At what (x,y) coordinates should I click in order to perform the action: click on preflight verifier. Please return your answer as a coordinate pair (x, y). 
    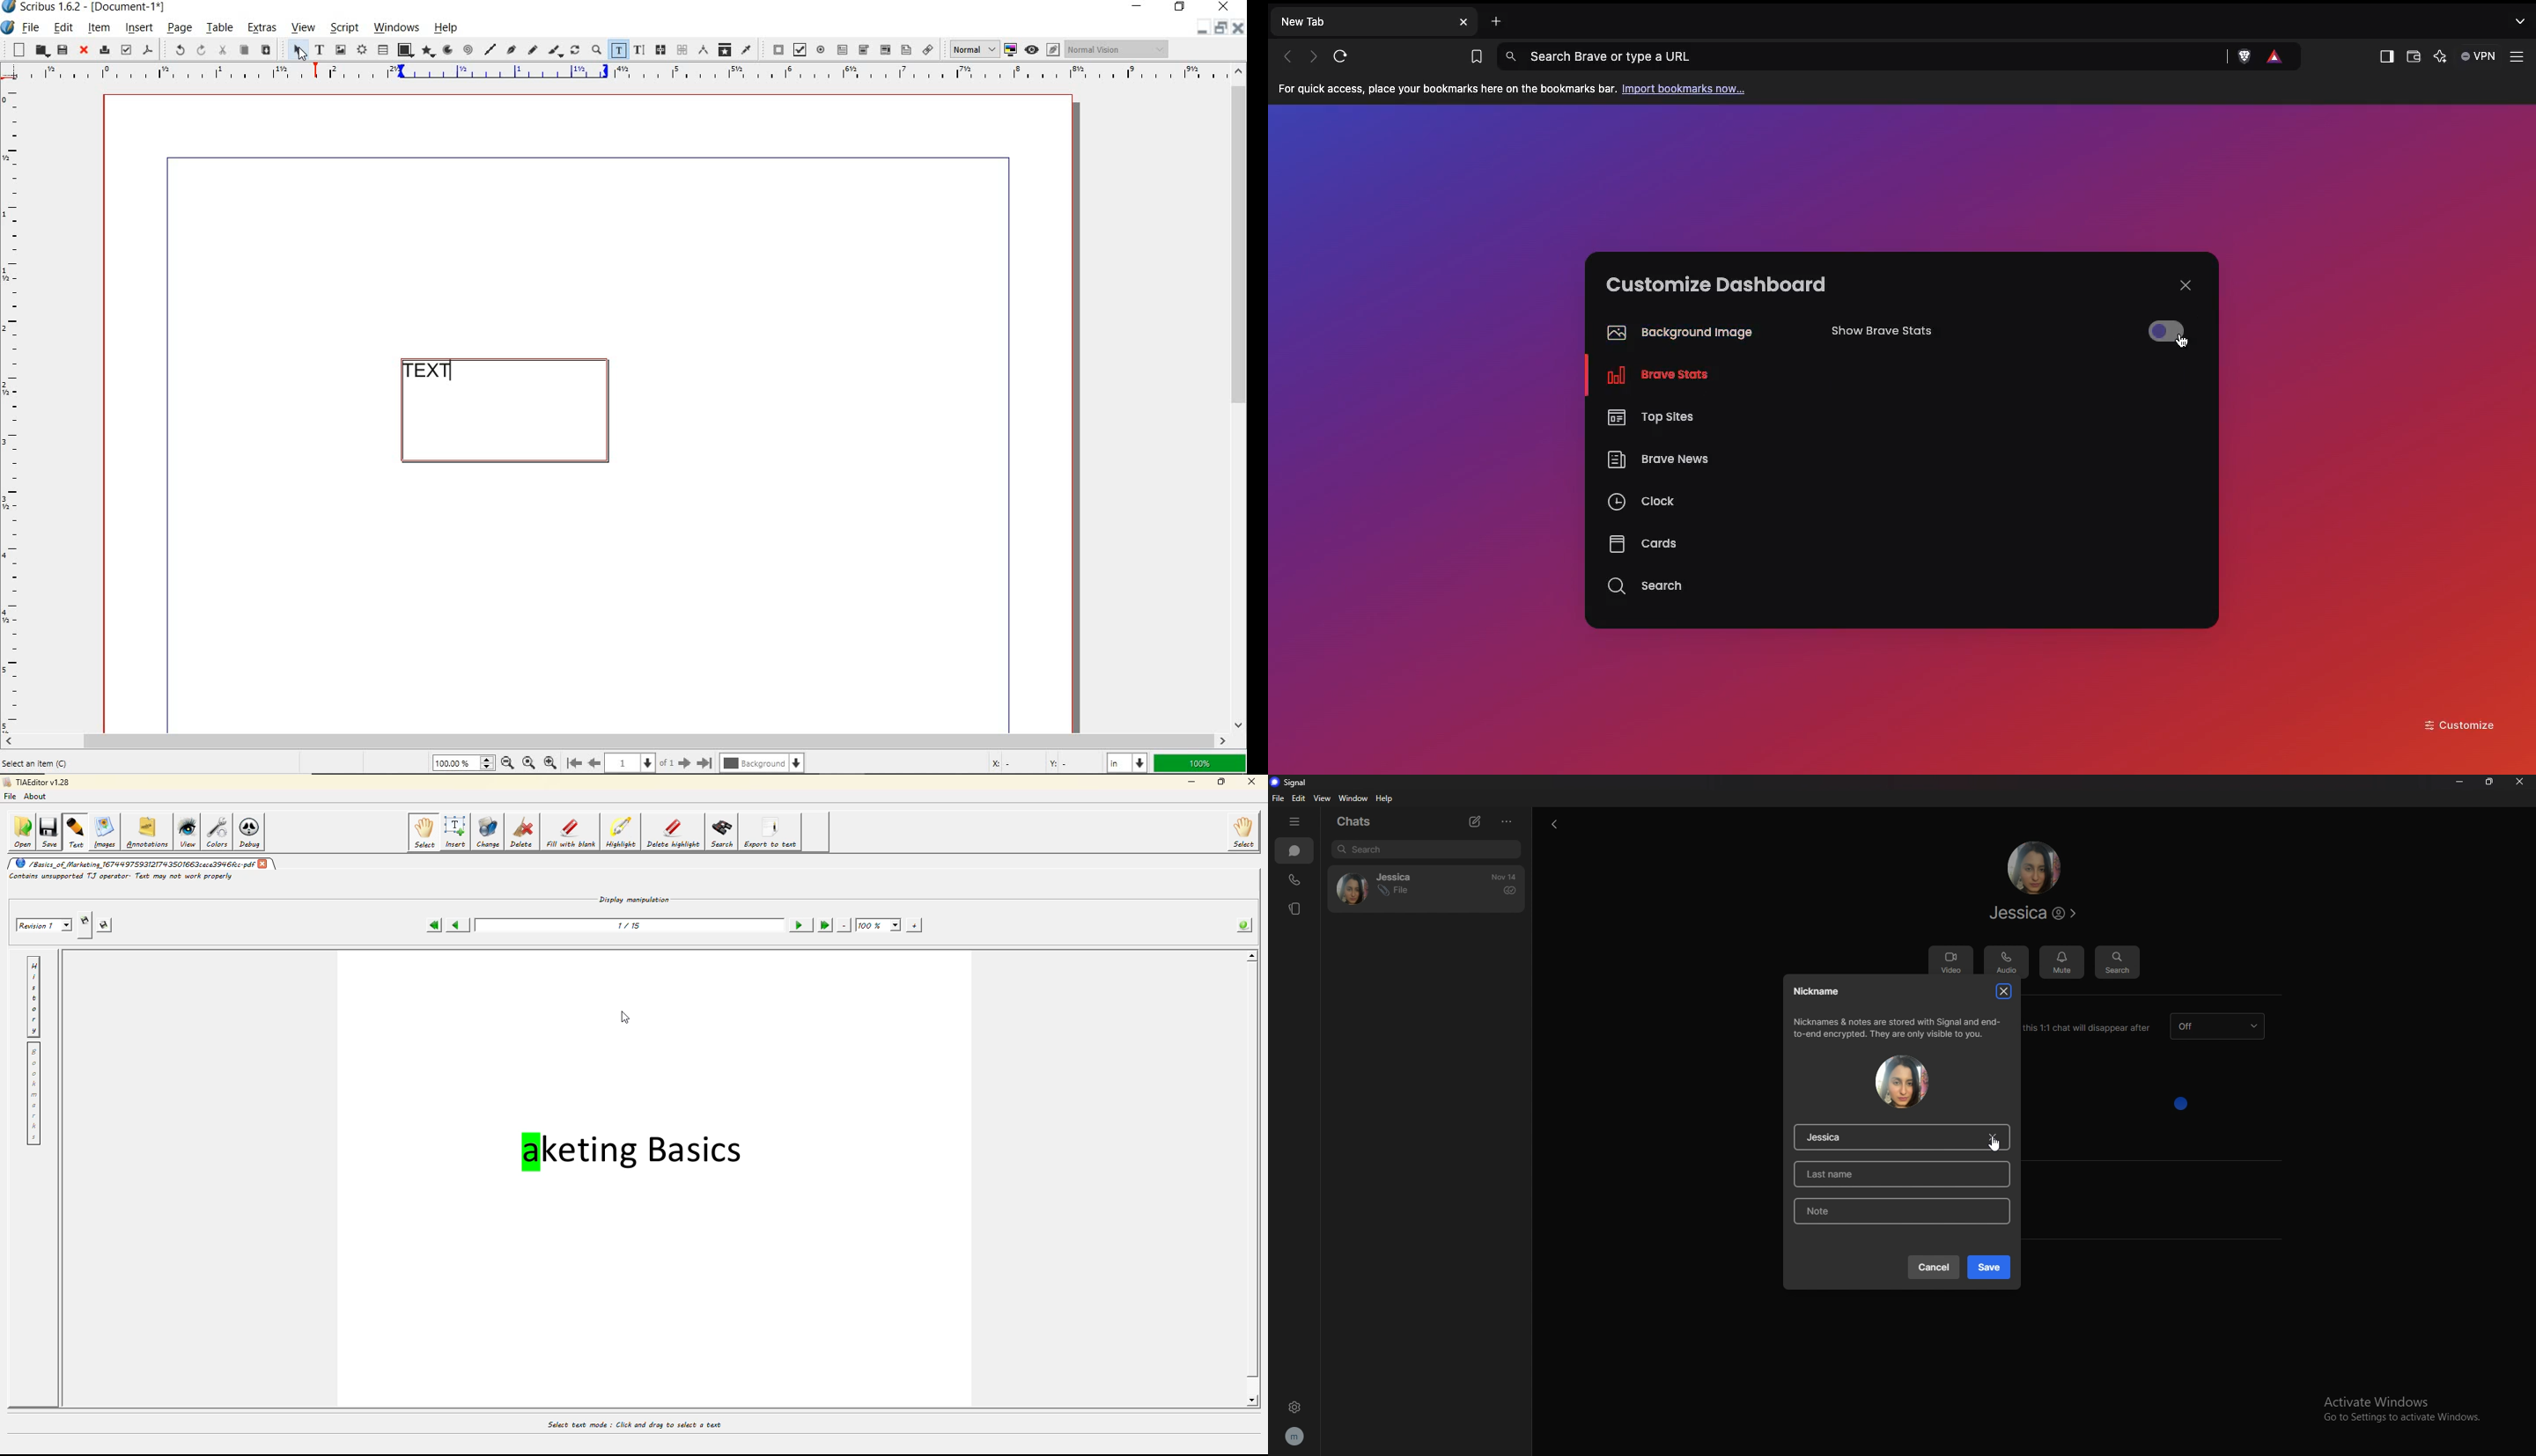
    Looking at the image, I should click on (125, 49).